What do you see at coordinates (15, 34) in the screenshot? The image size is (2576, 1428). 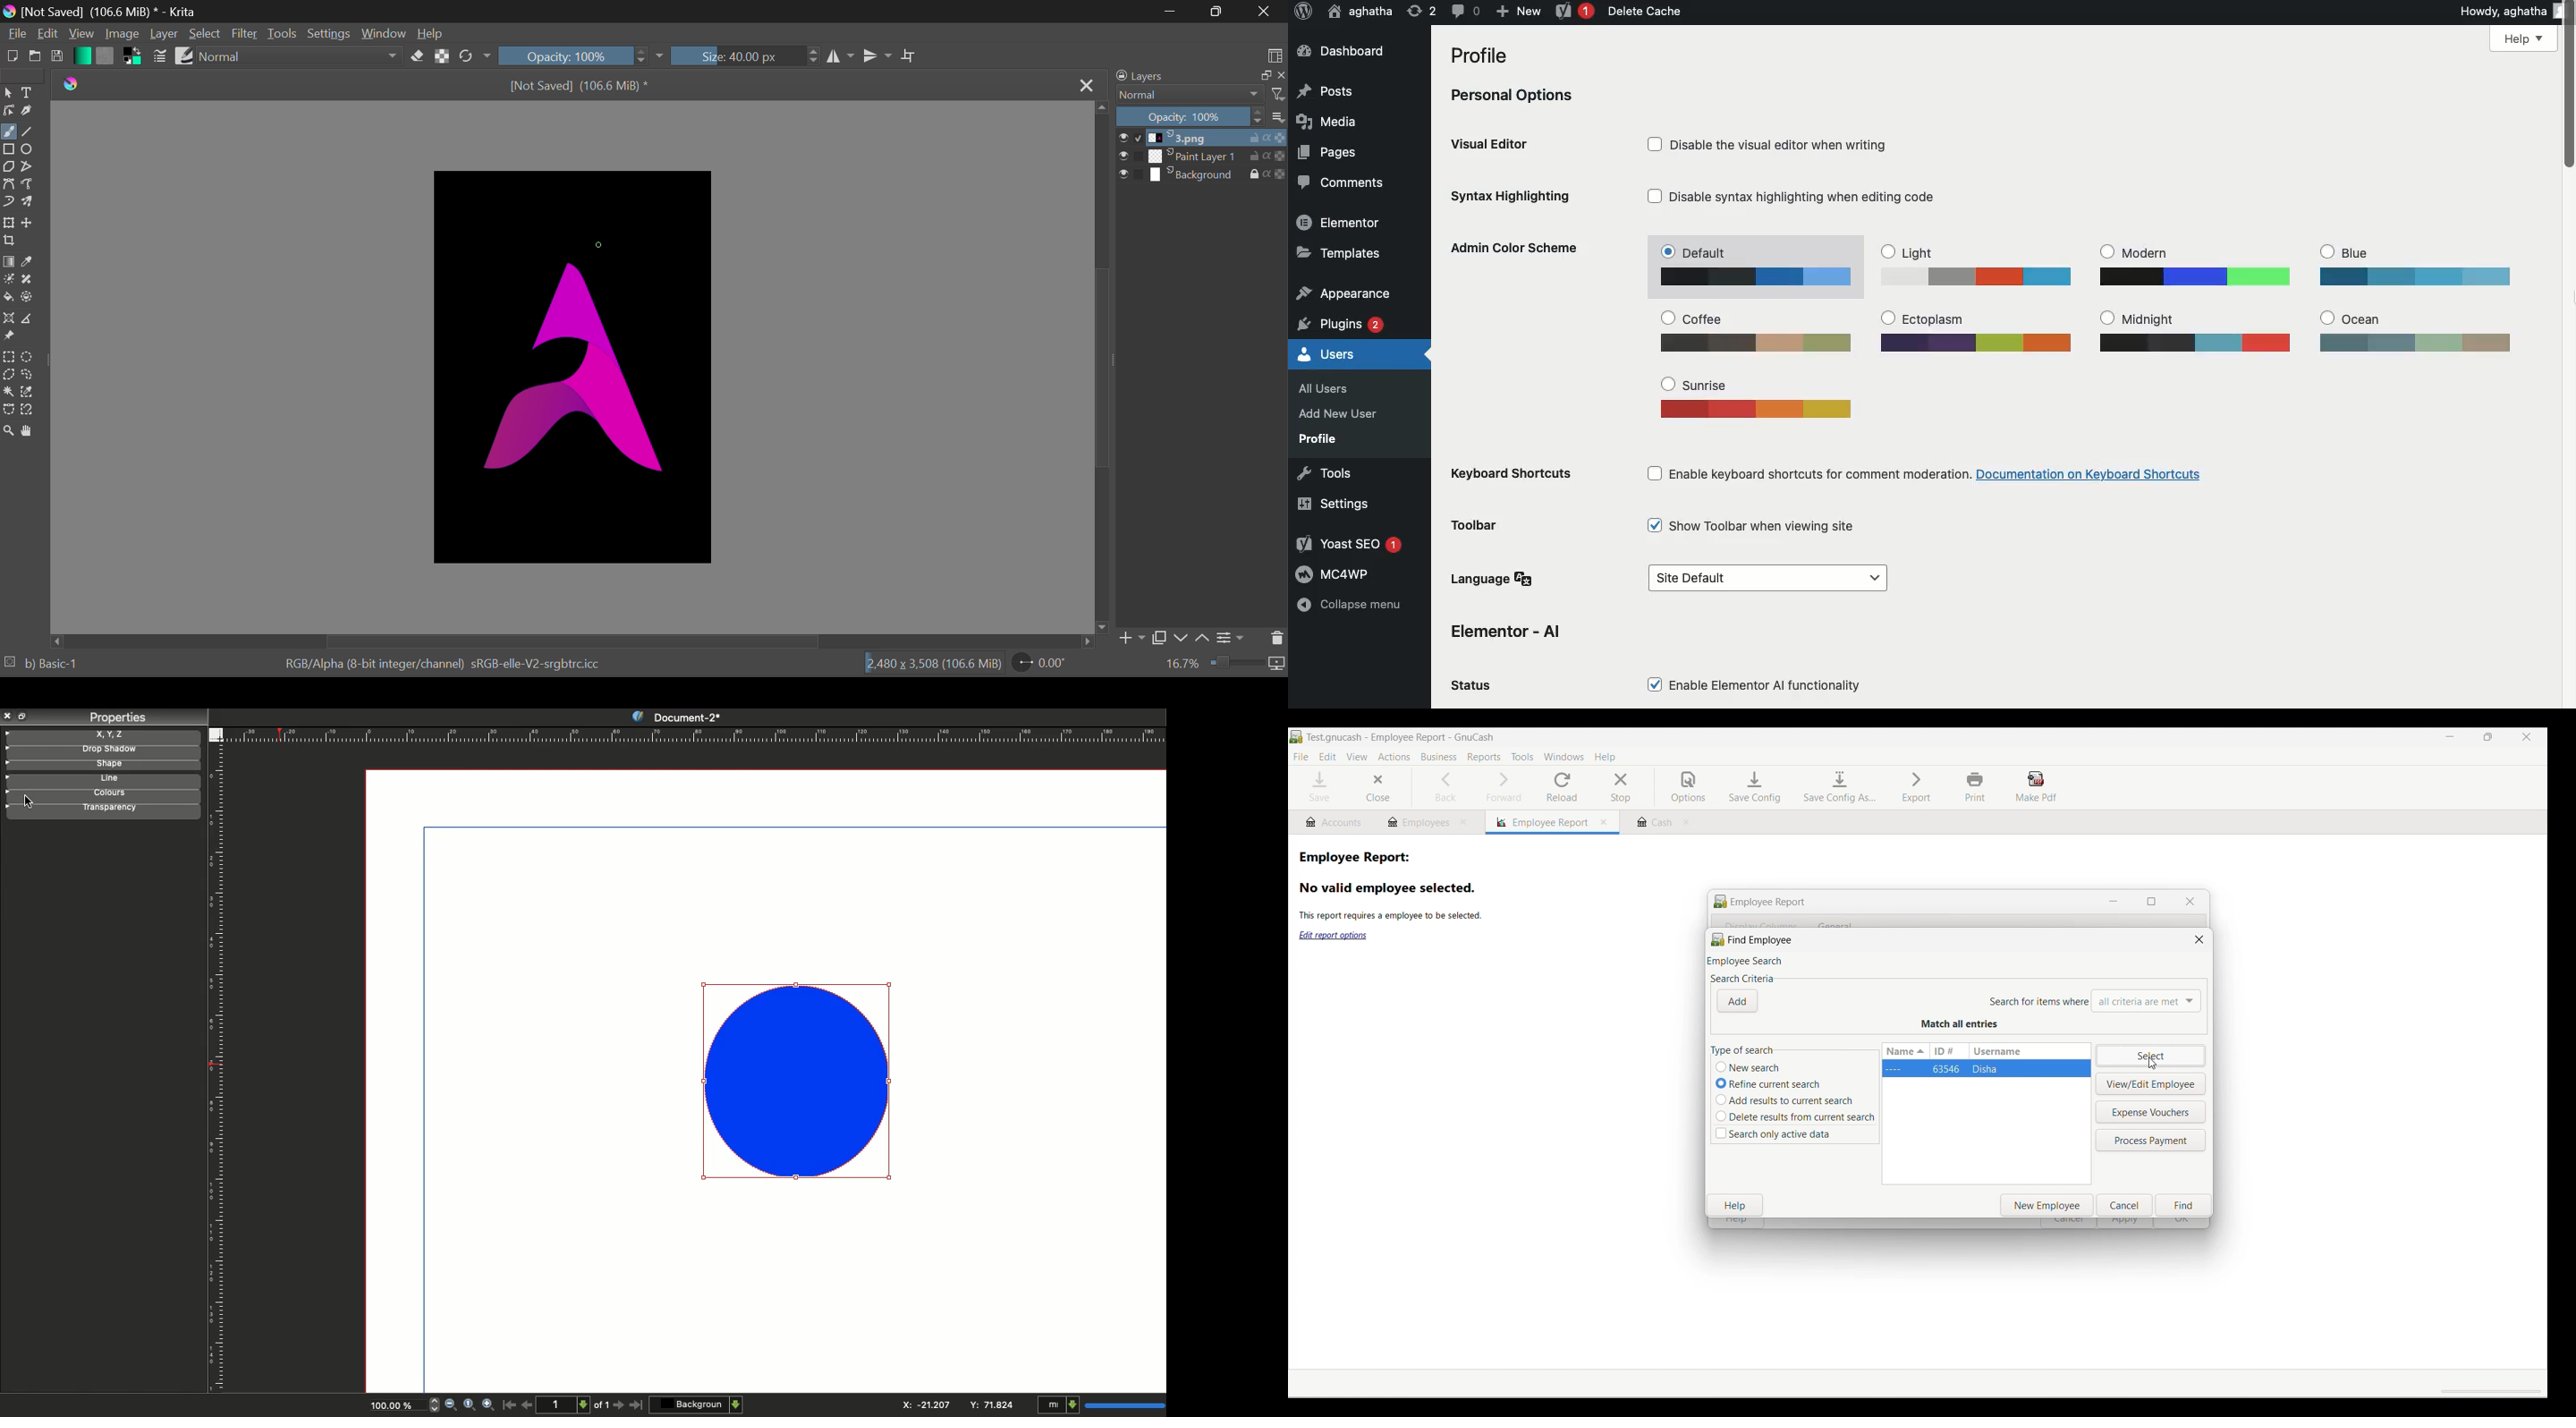 I see `File` at bounding box center [15, 34].